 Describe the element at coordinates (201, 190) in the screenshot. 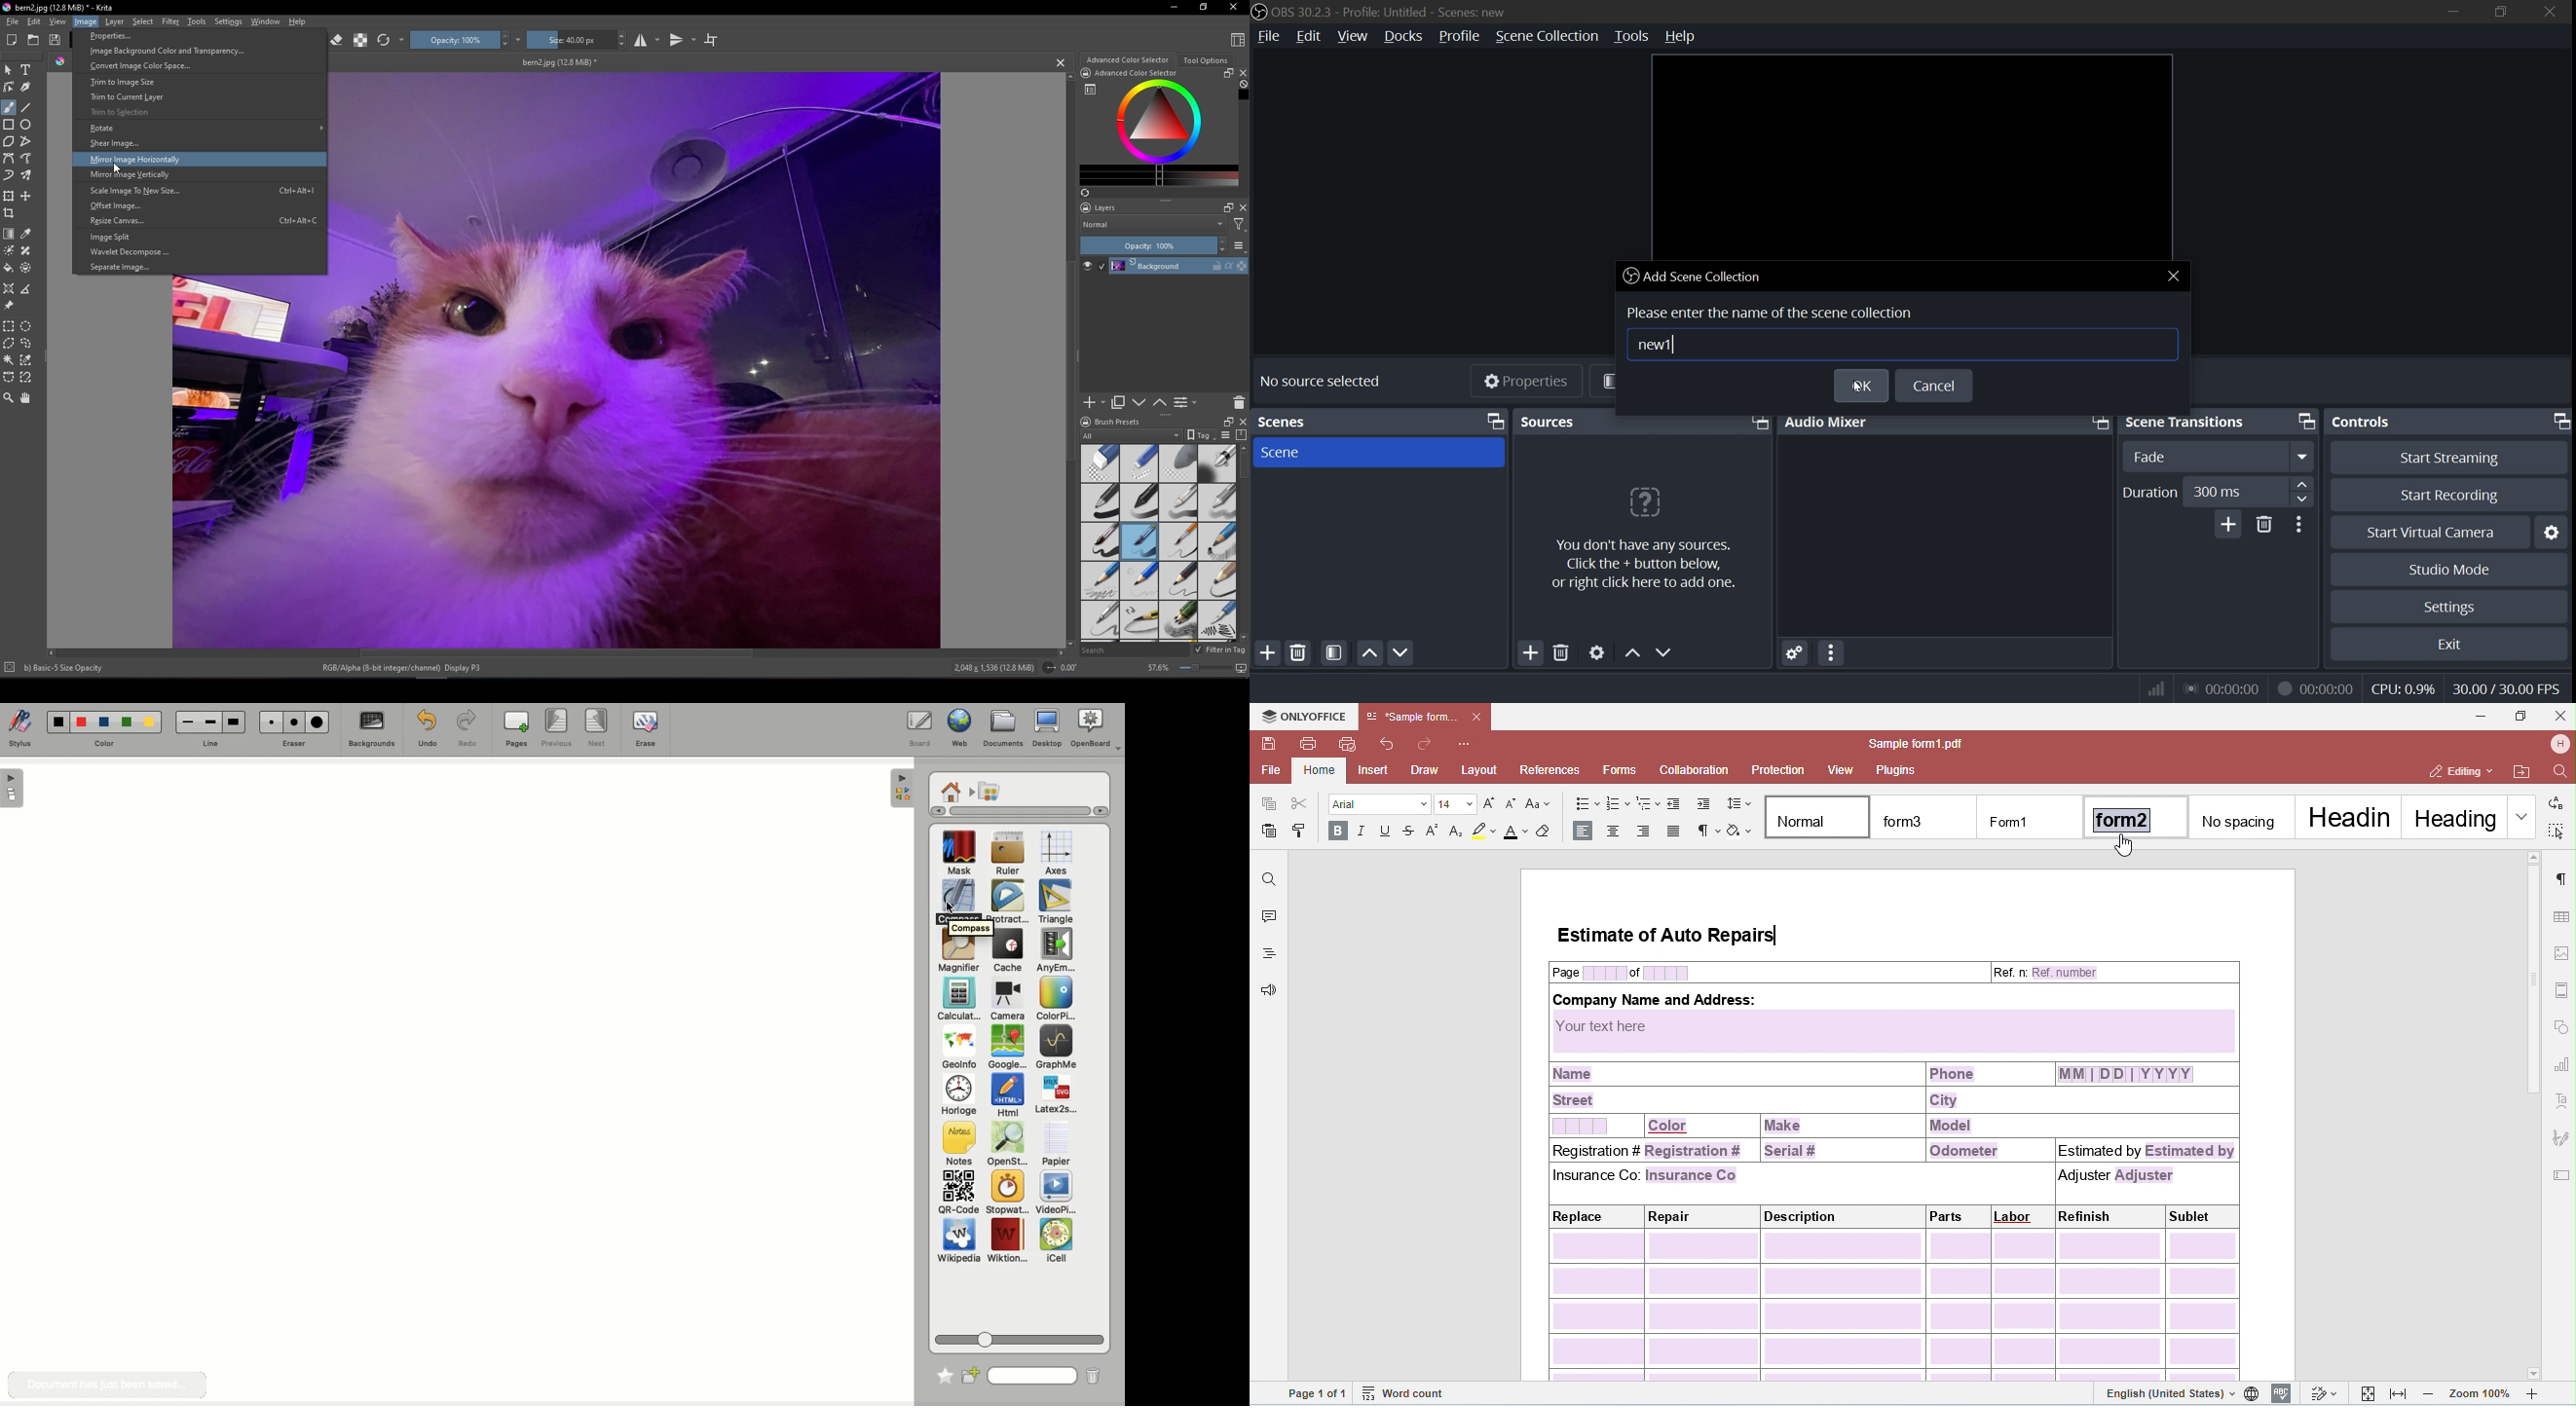

I see `Scale image to new size` at that location.